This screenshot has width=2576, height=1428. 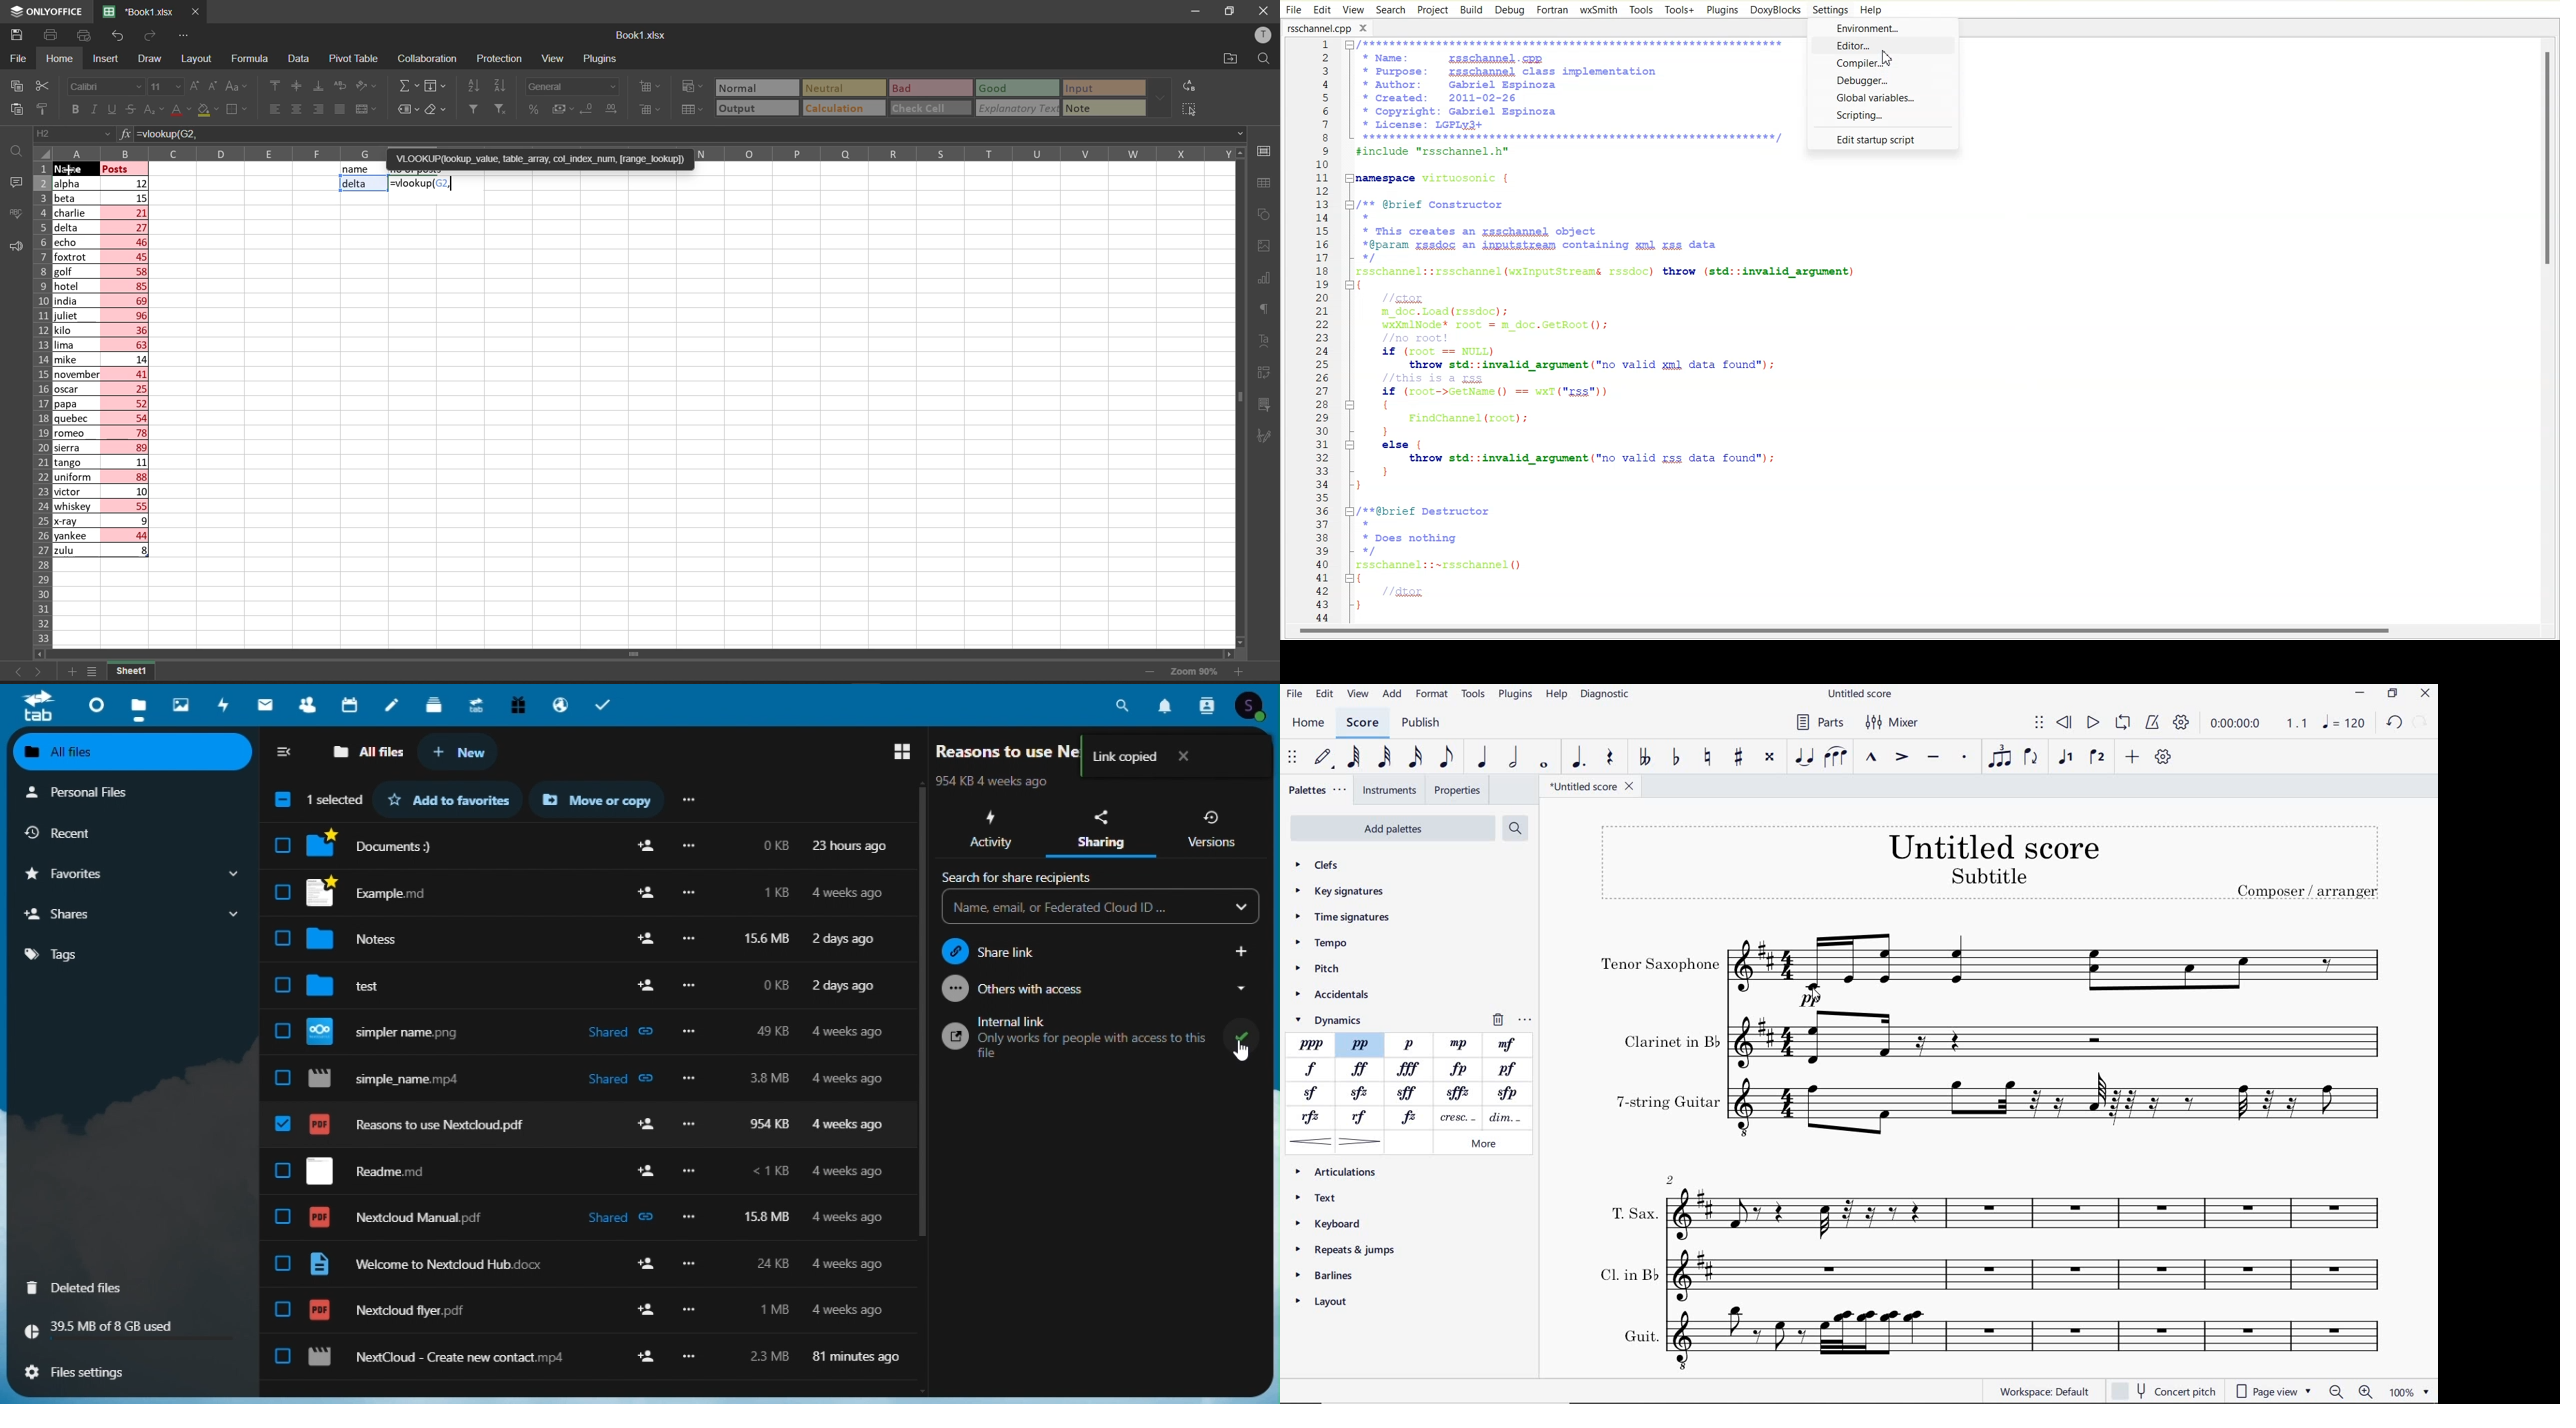 What do you see at coordinates (33, 706) in the screenshot?
I see `tab` at bounding box center [33, 706].